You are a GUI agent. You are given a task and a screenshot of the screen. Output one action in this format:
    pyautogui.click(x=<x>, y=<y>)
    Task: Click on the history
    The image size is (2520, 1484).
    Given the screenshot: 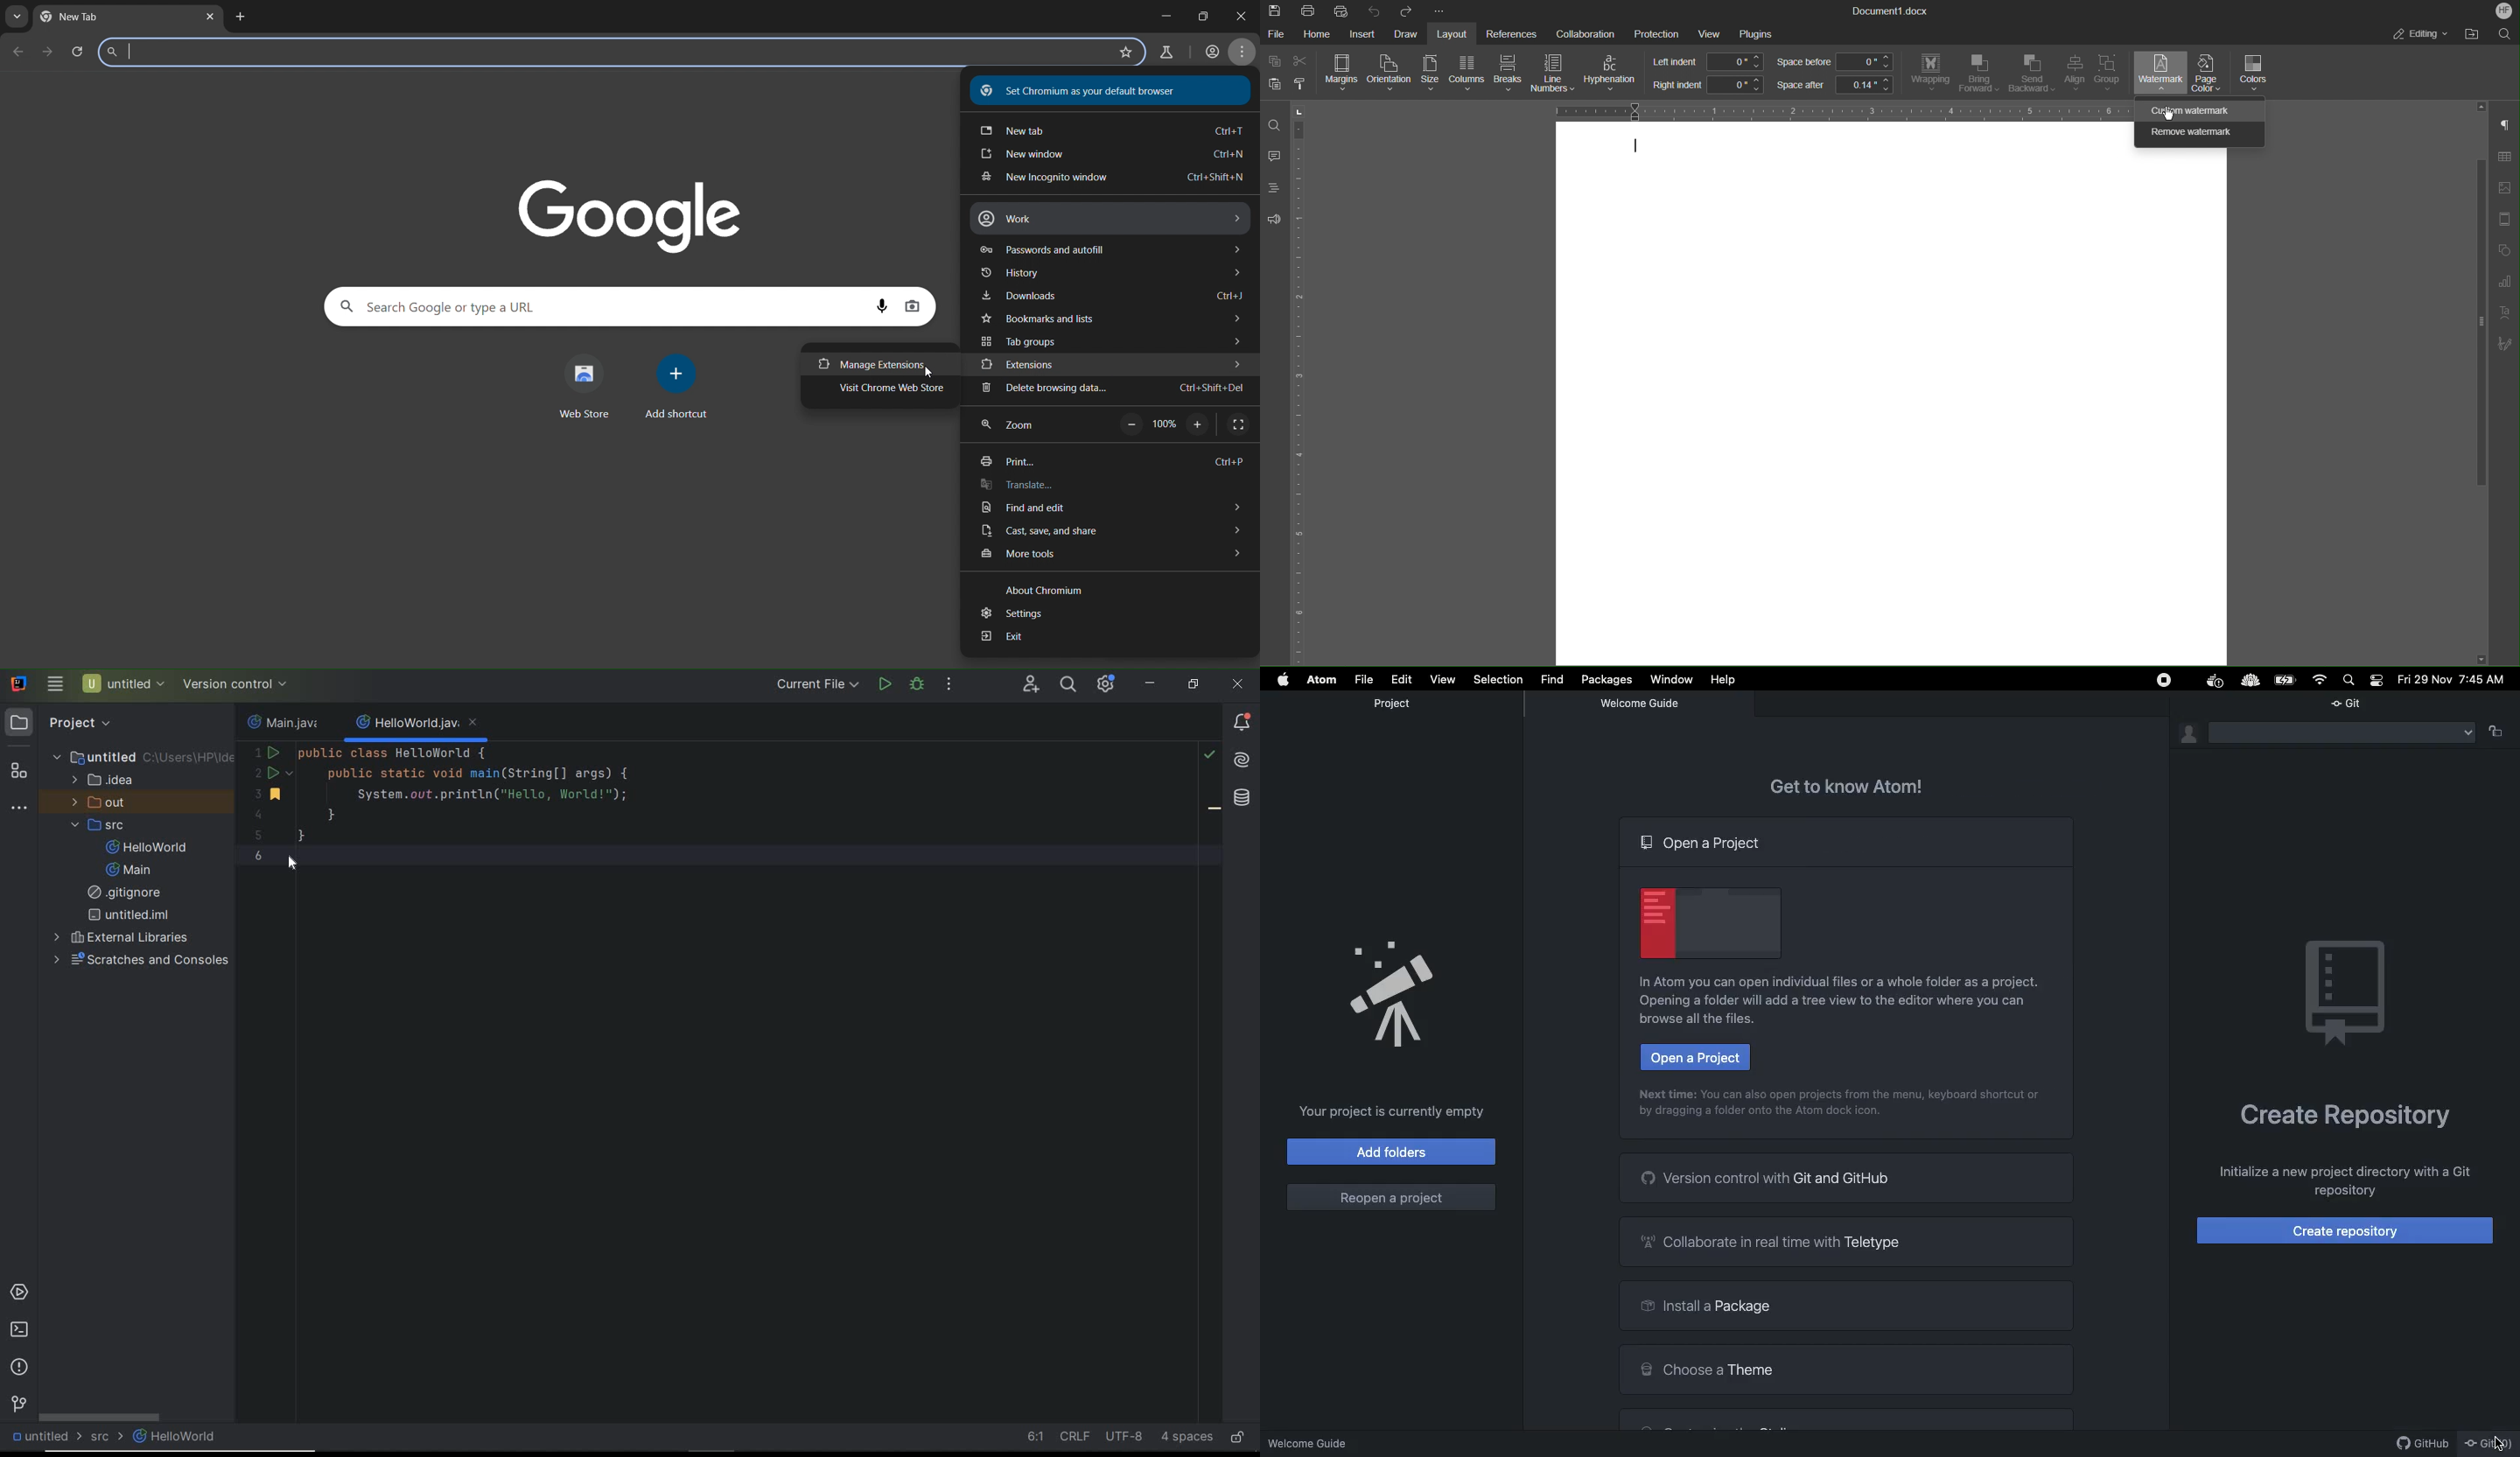 What is the action you would take?
    pyautogui.click(x=1110, y=274)
    